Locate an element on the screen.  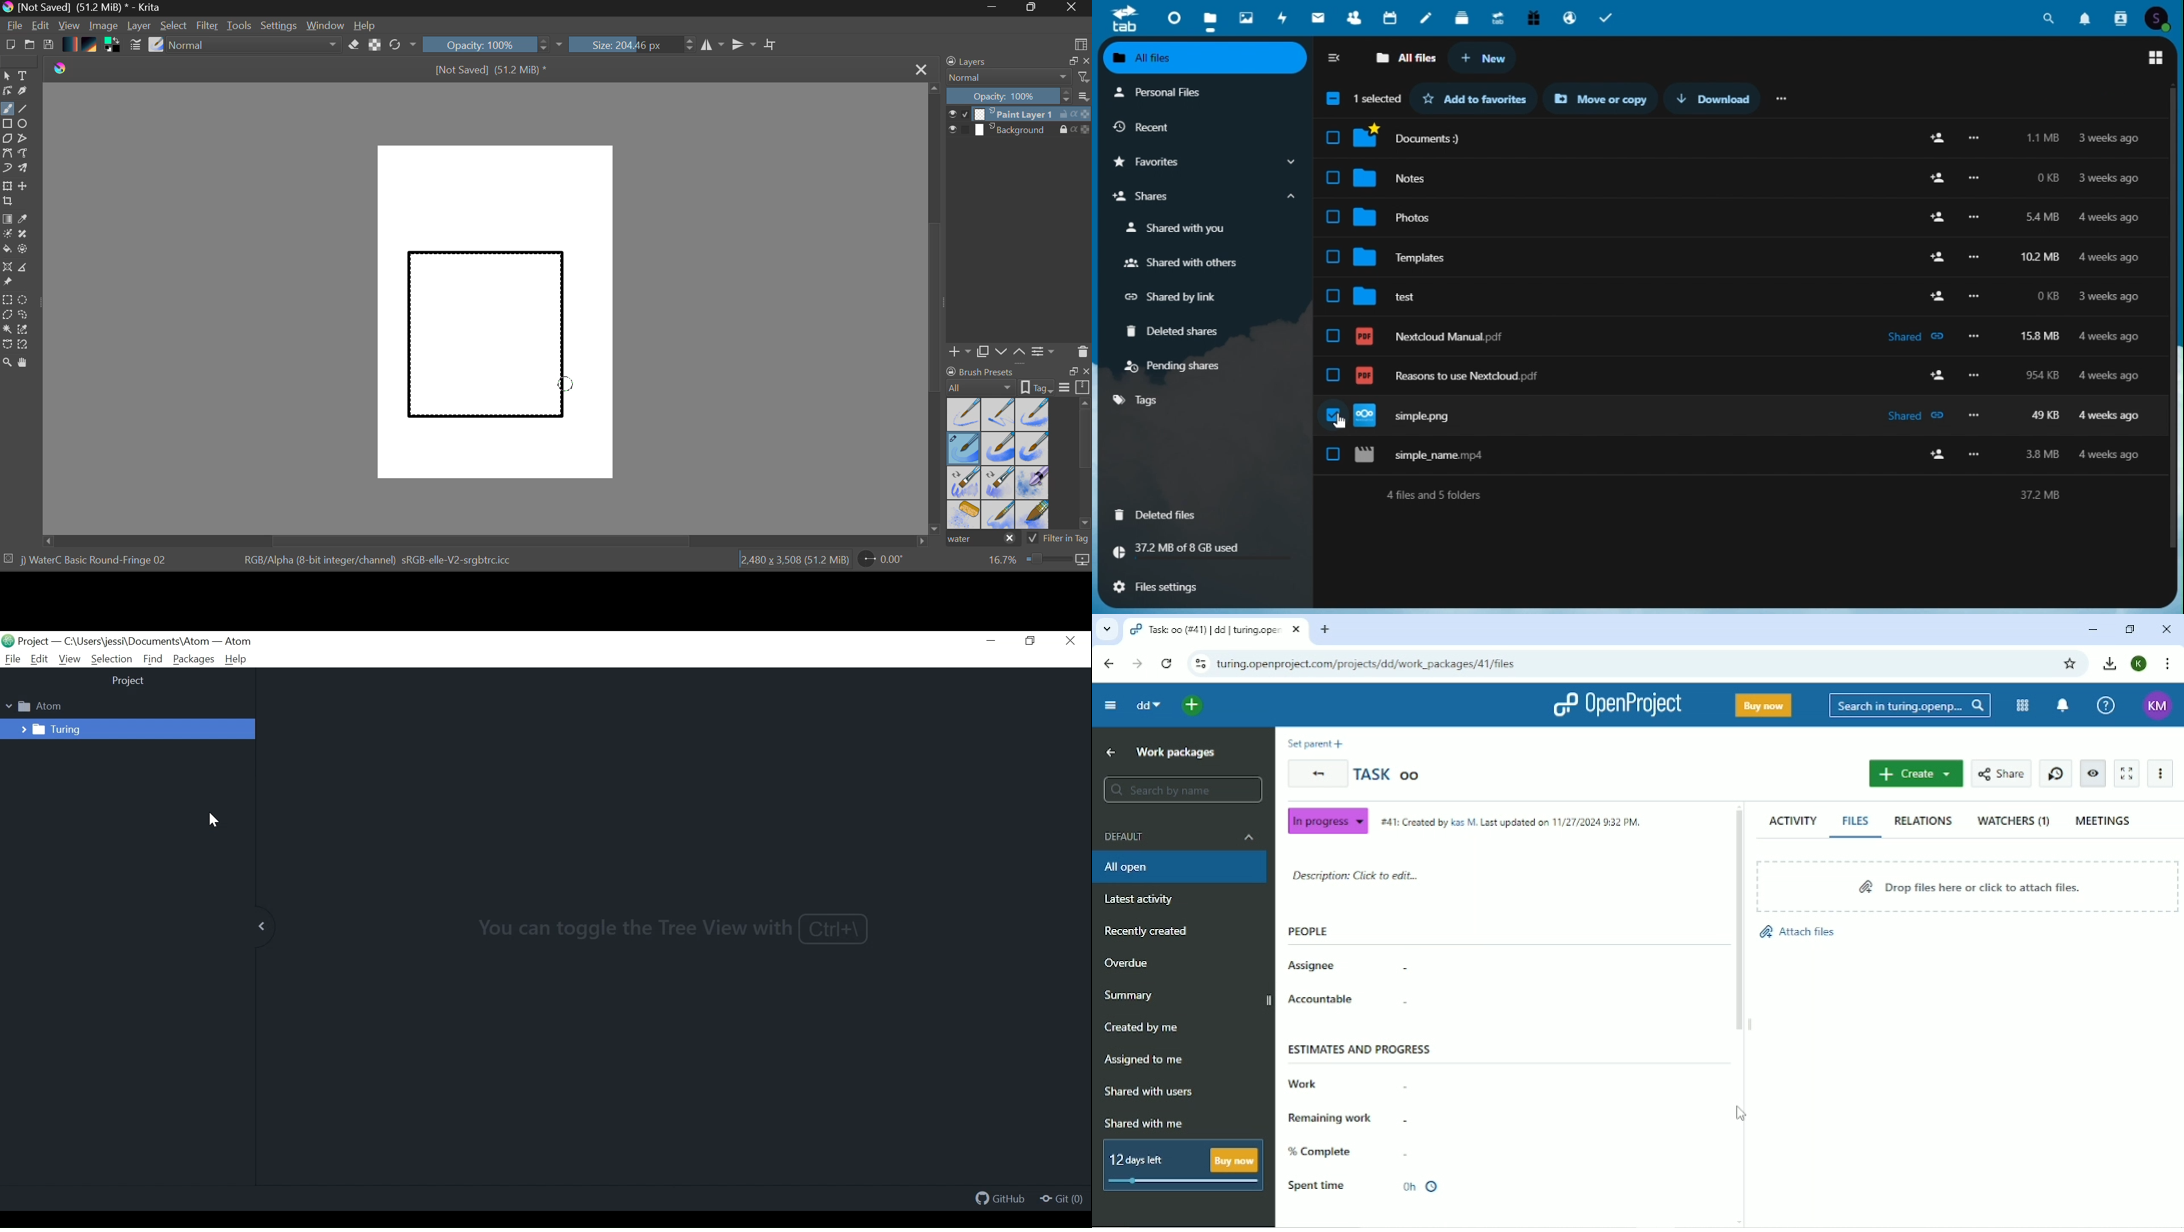
Description is located at coordinates (1359, 876).